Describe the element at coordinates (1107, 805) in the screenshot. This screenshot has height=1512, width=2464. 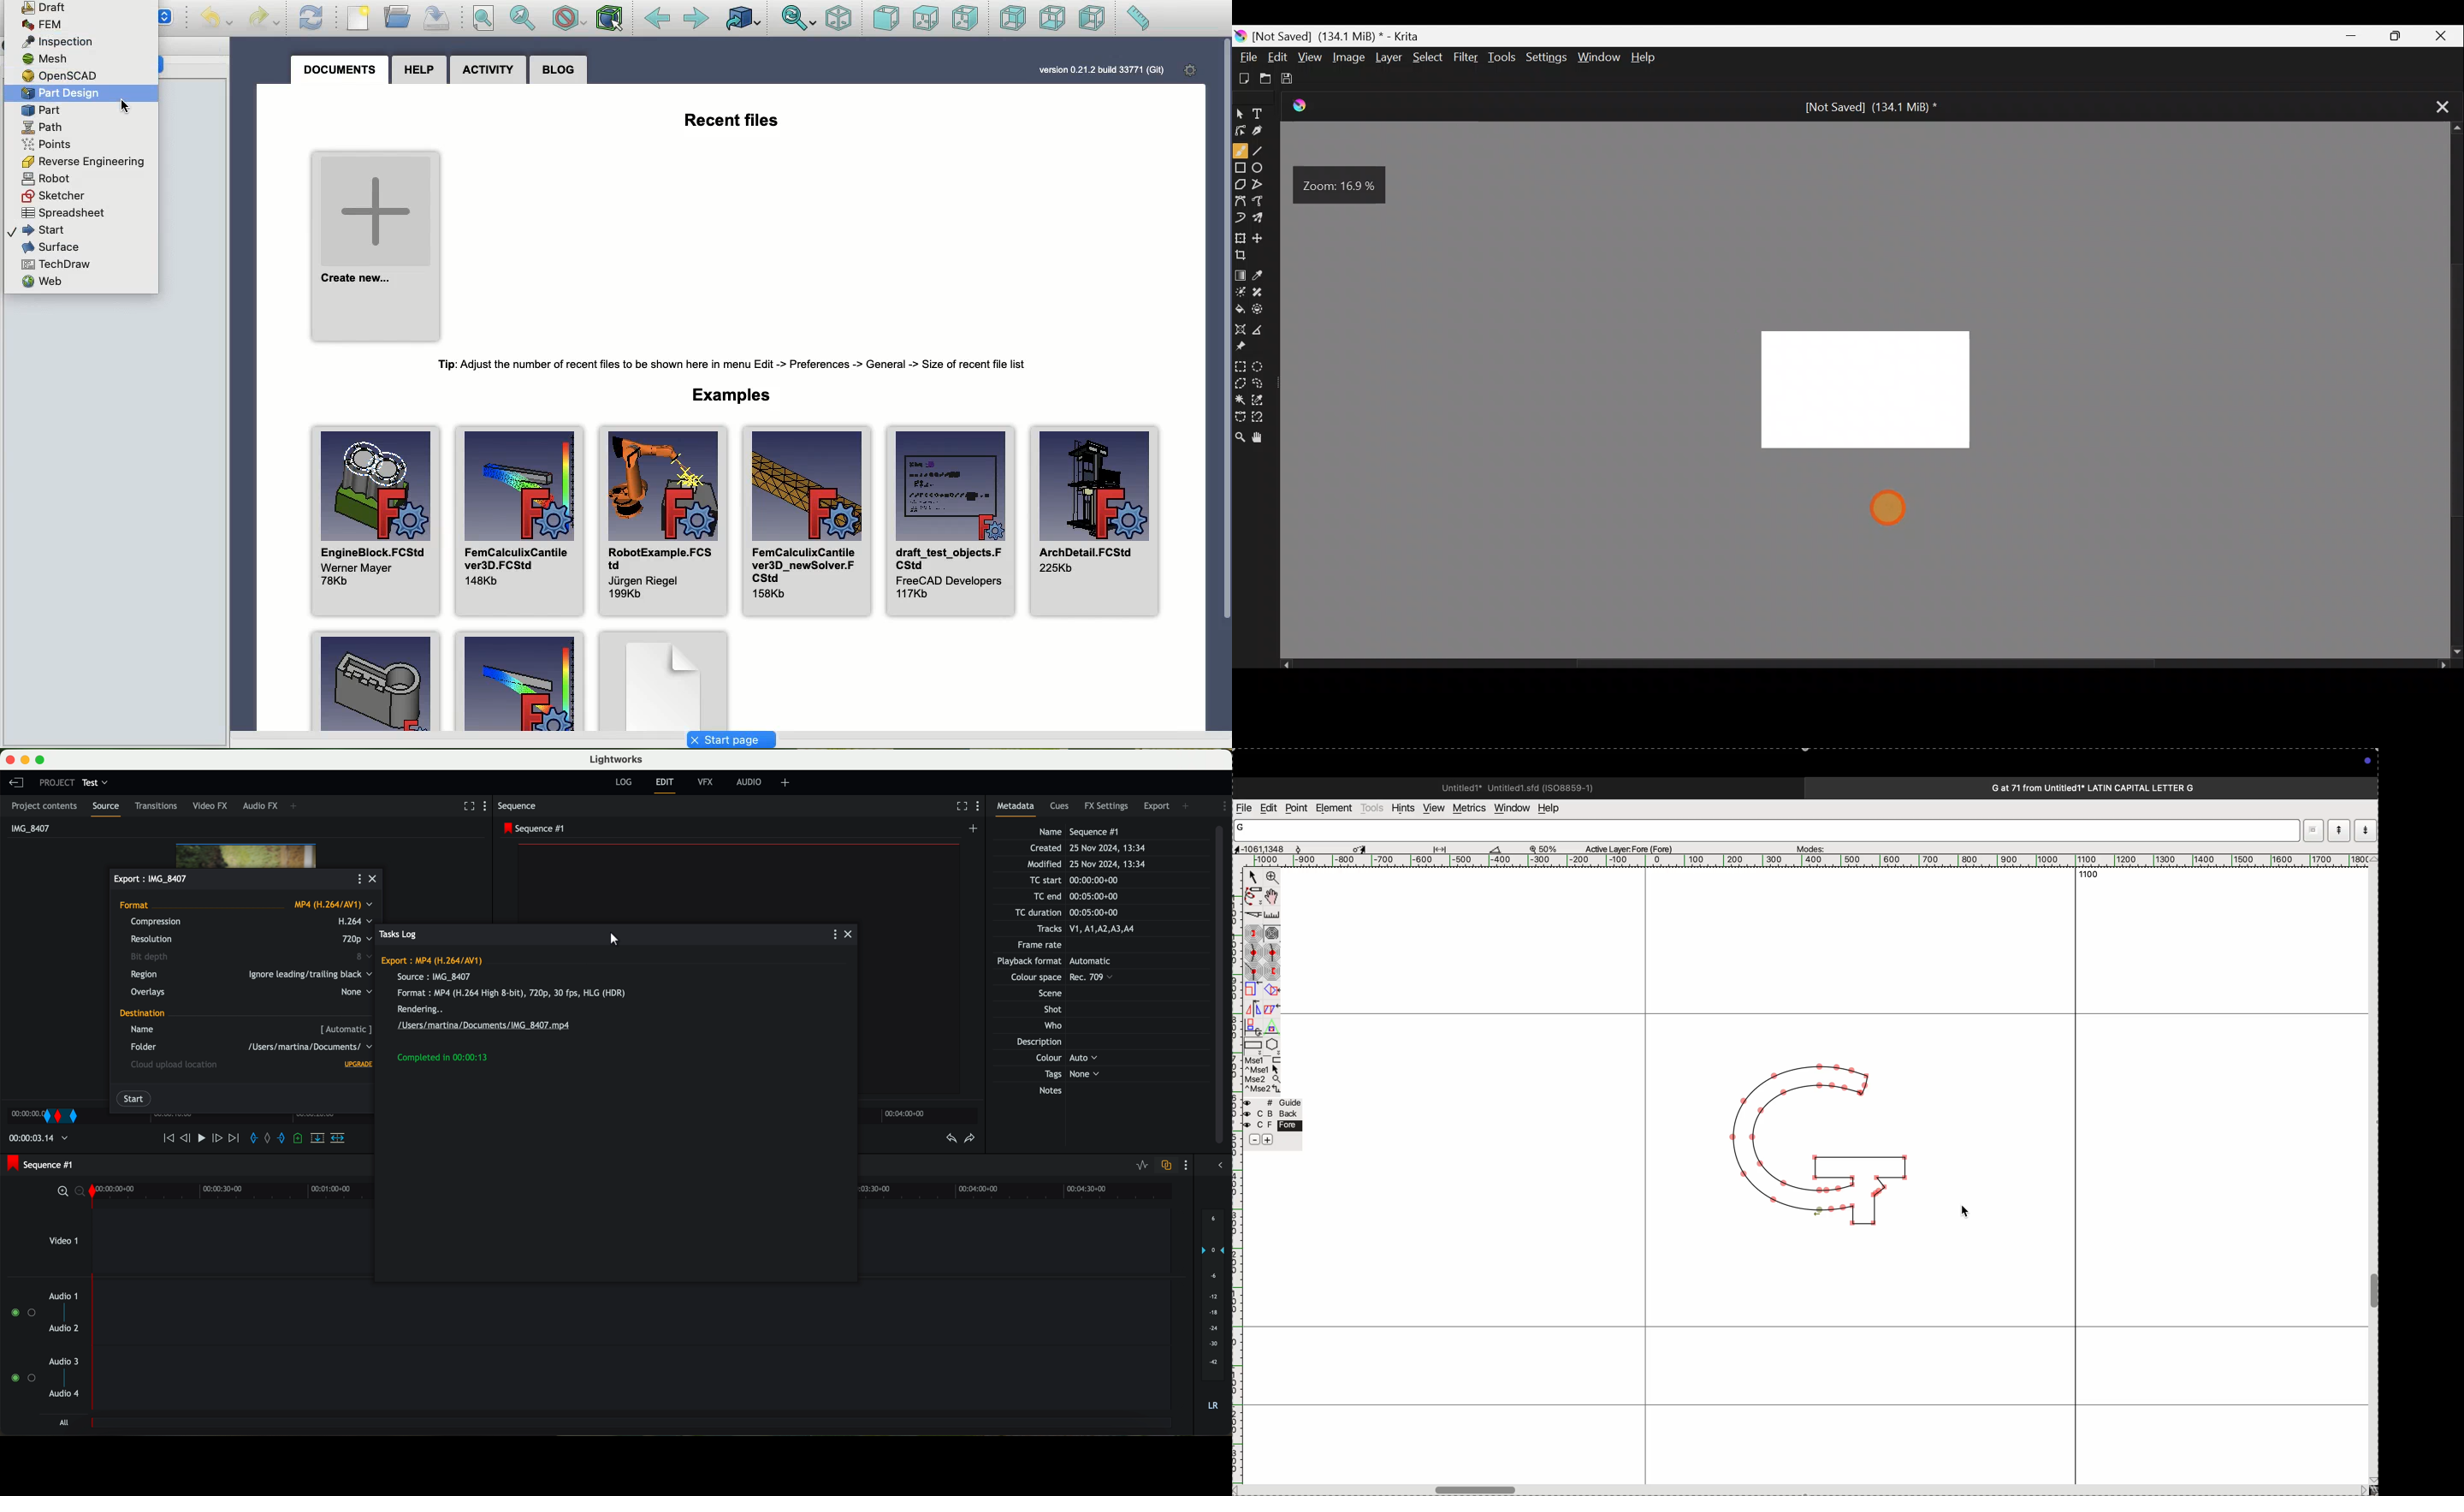
I see `FX settings` at that location.